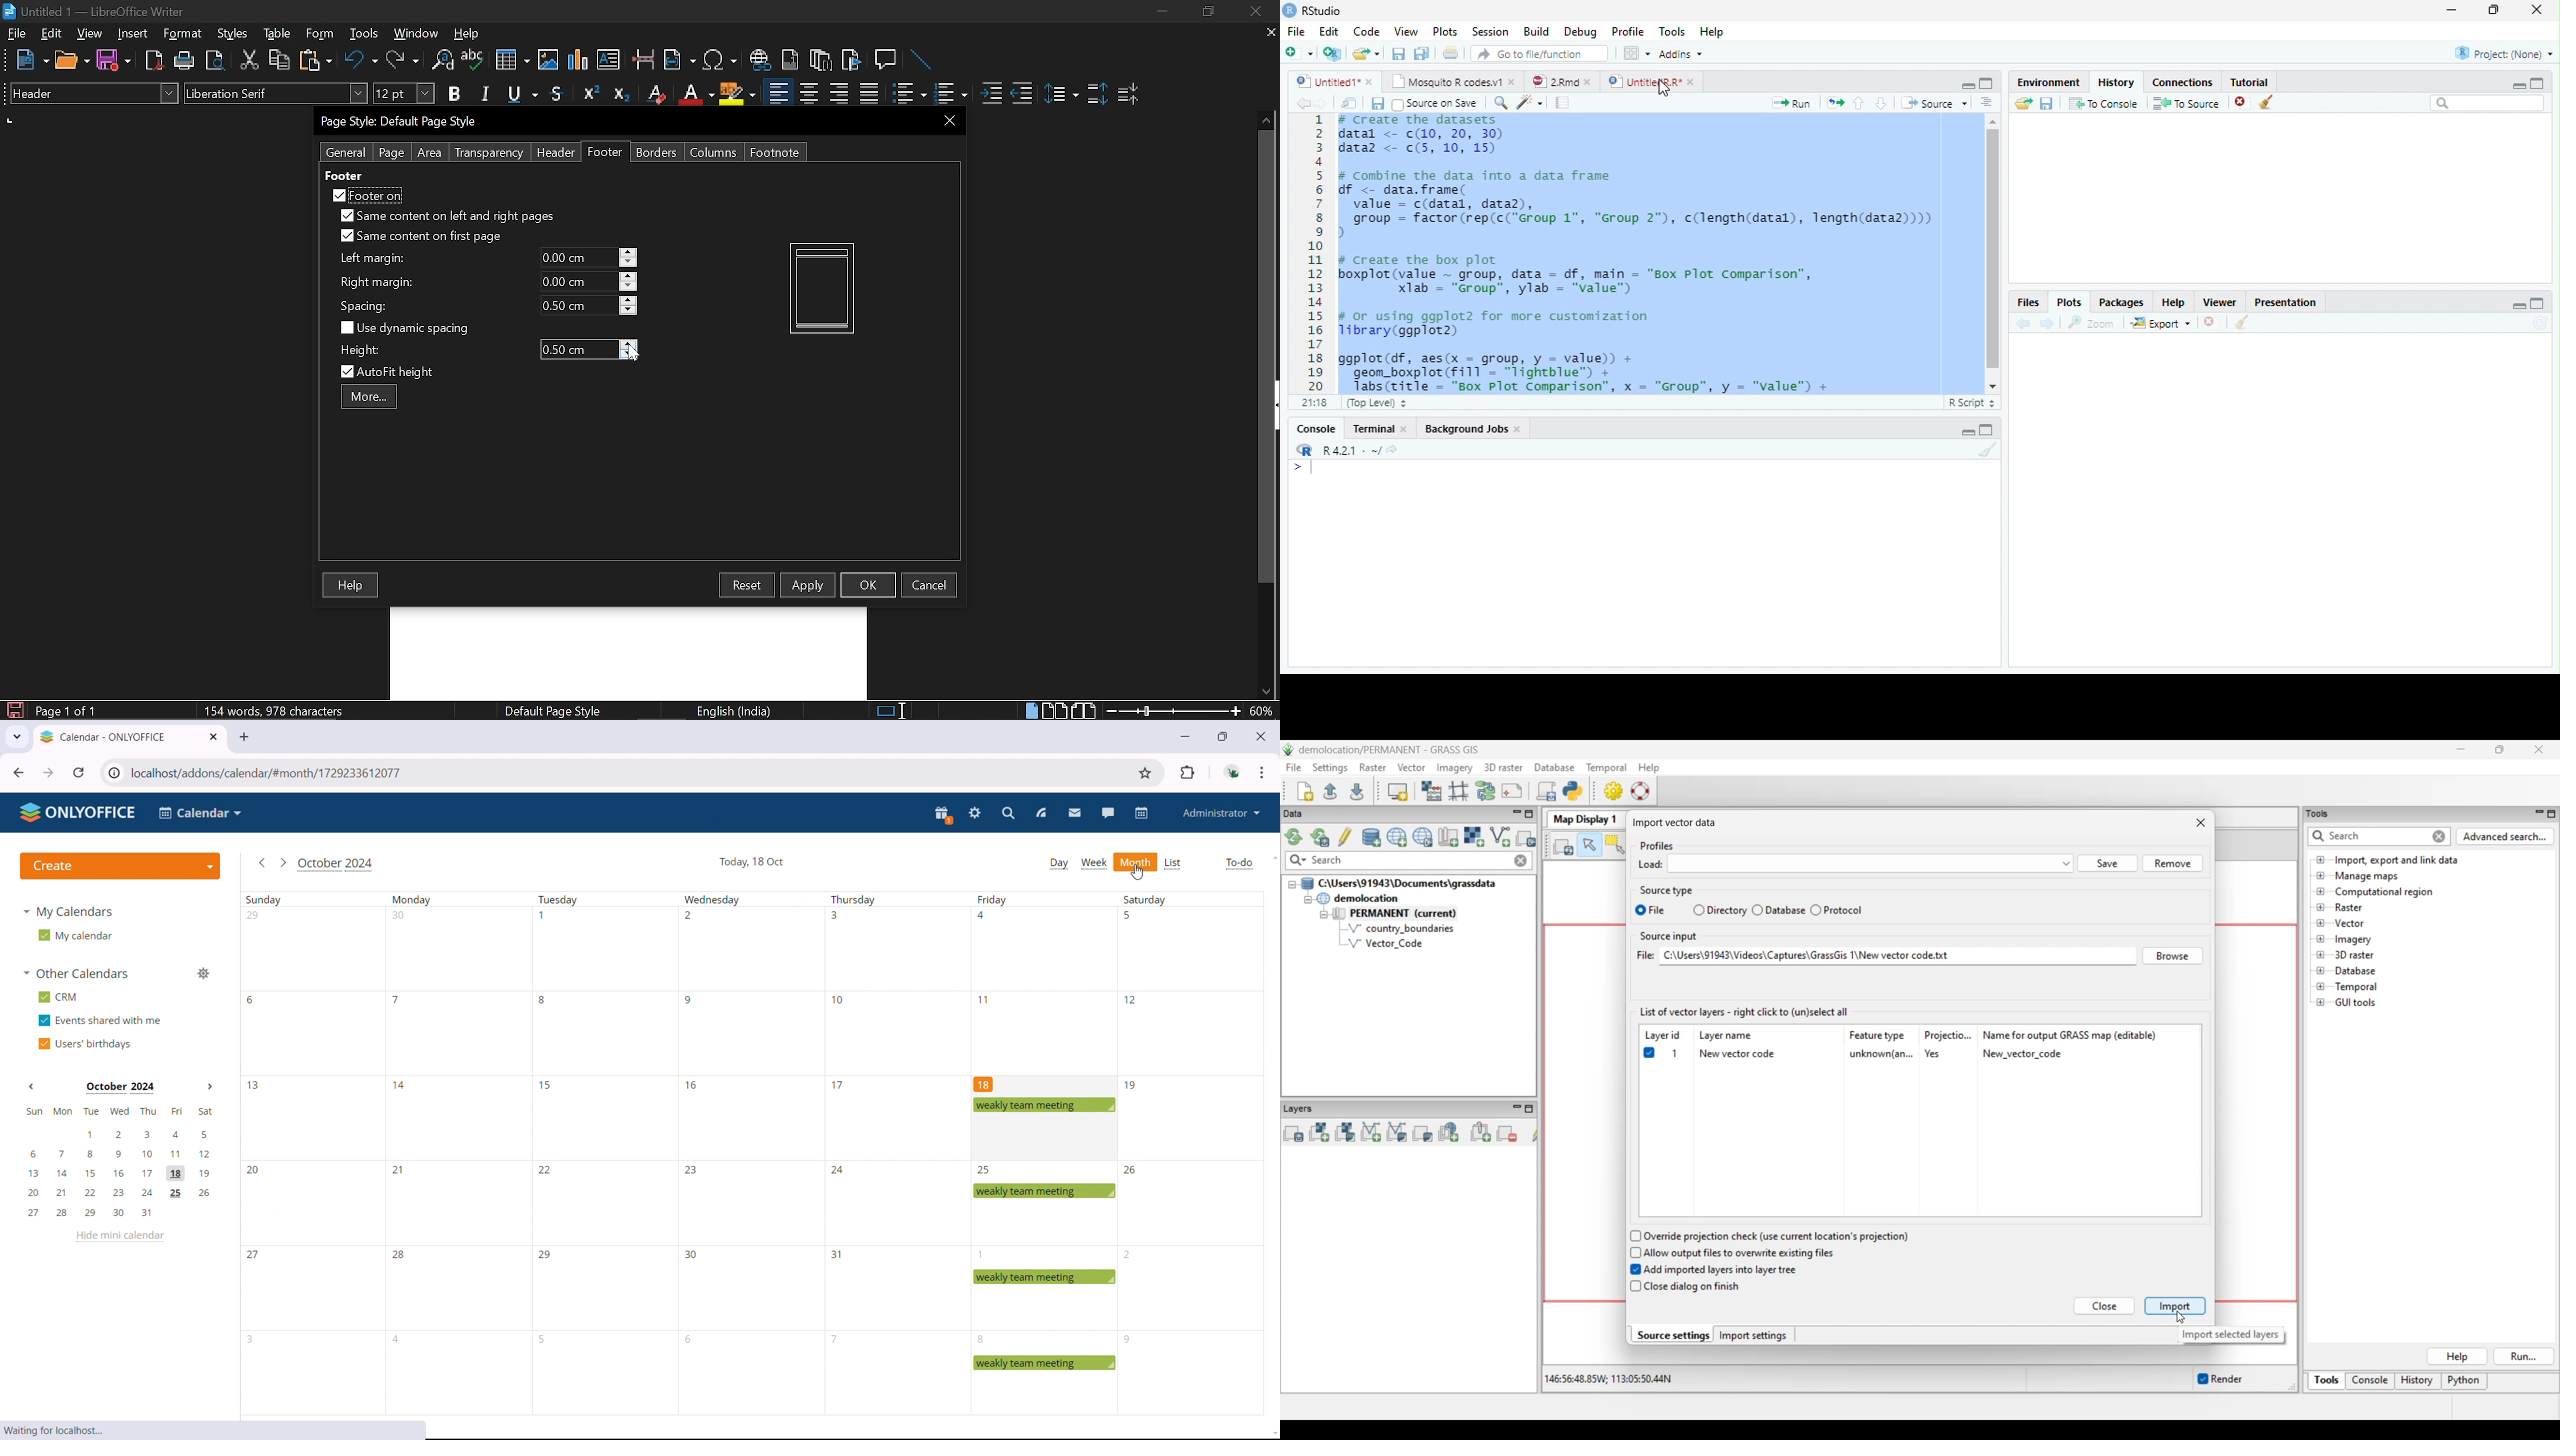 The height and width of the screenshot is (1456, 2576). Describe the element at coordinates (343, 175) in the screenshot. I see `footer` at that location.